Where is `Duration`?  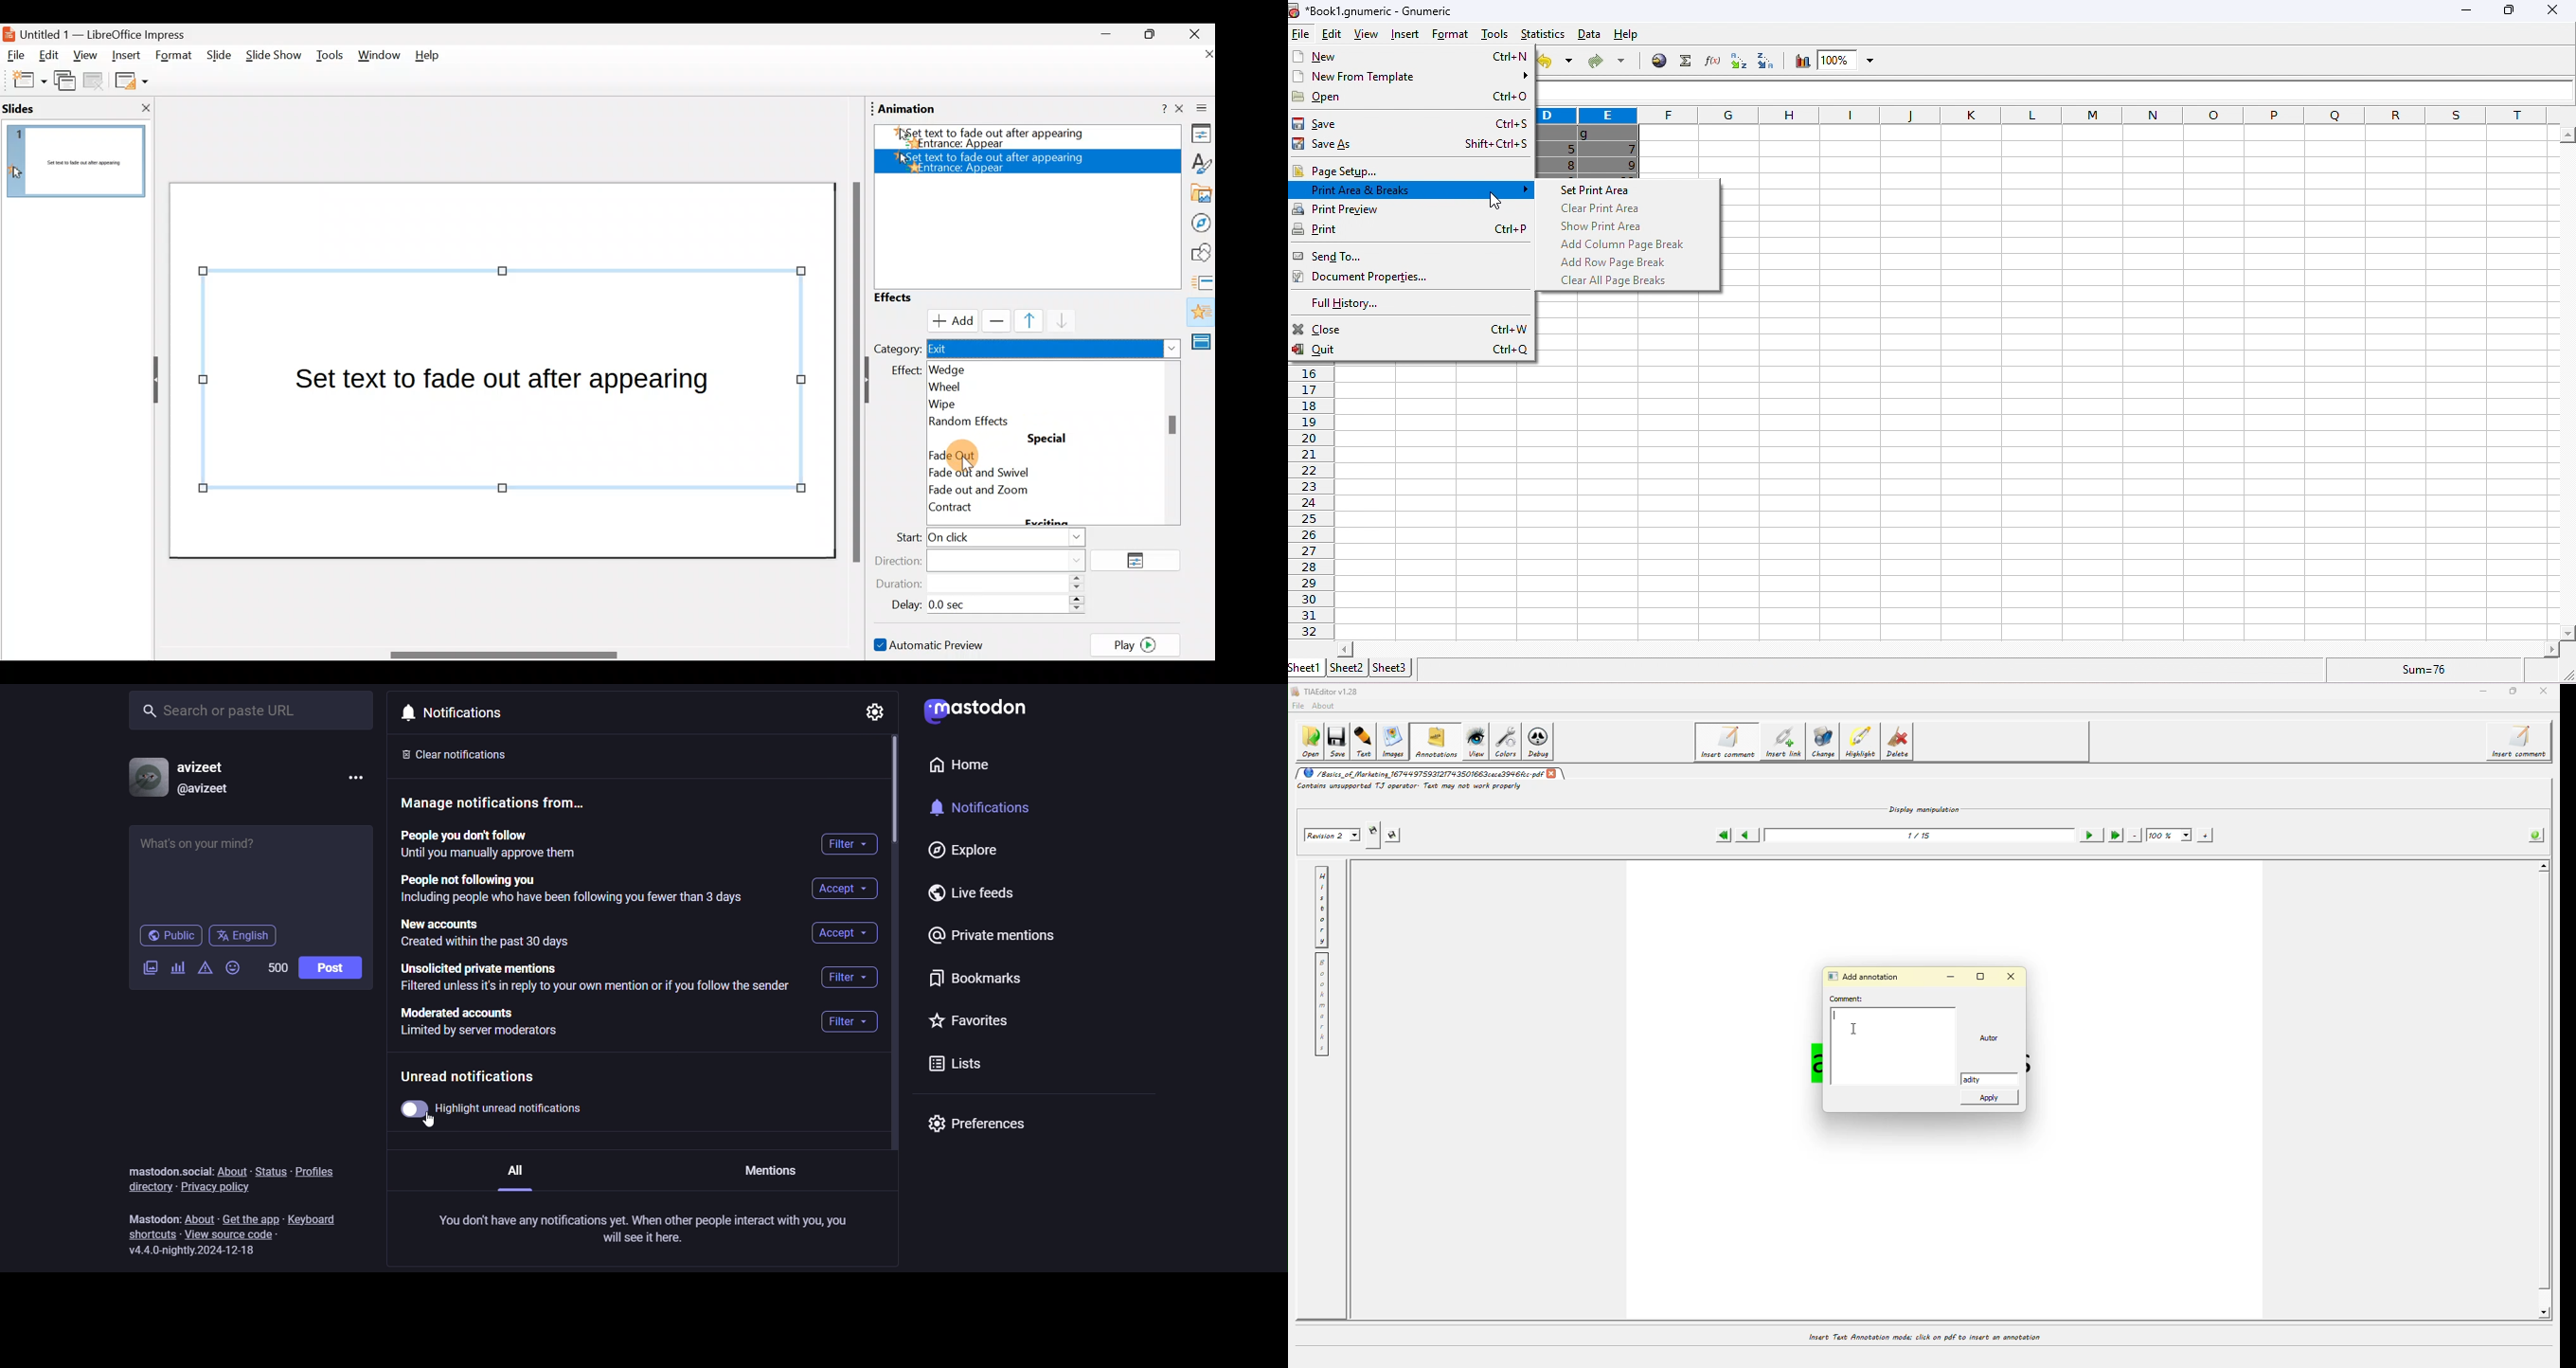 Duration is located at coordinates (985, 585).